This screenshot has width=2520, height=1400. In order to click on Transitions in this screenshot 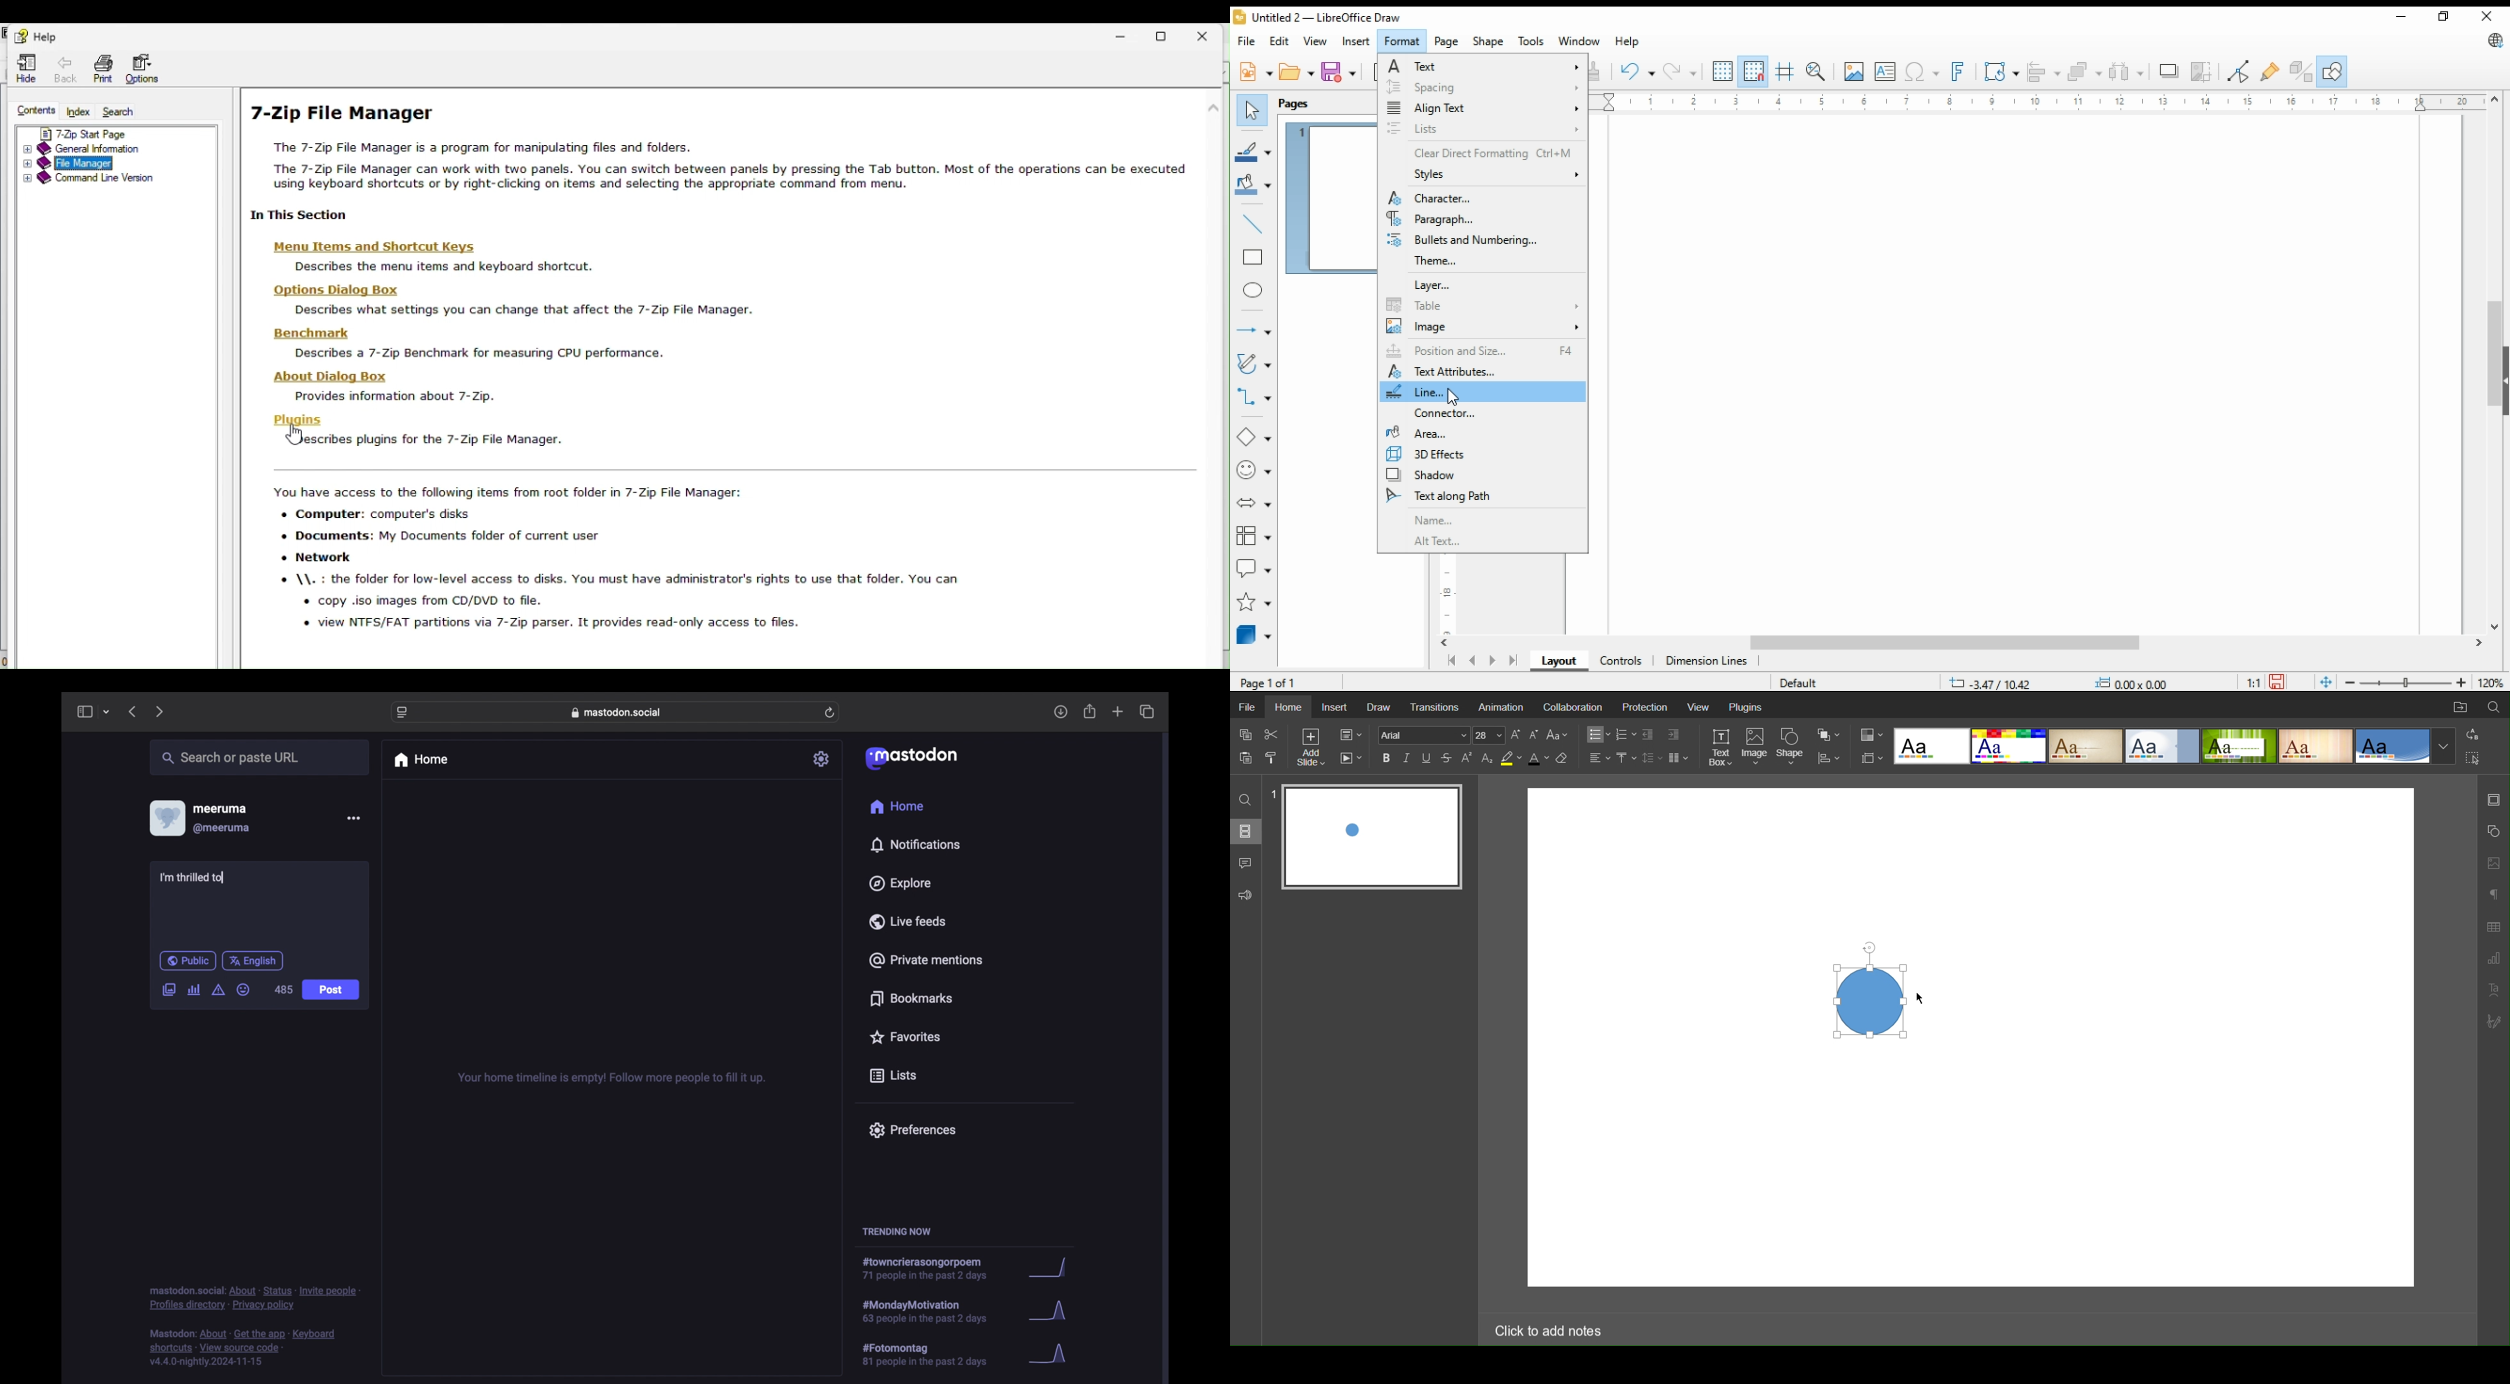, I will do `click(1435, 705)`.